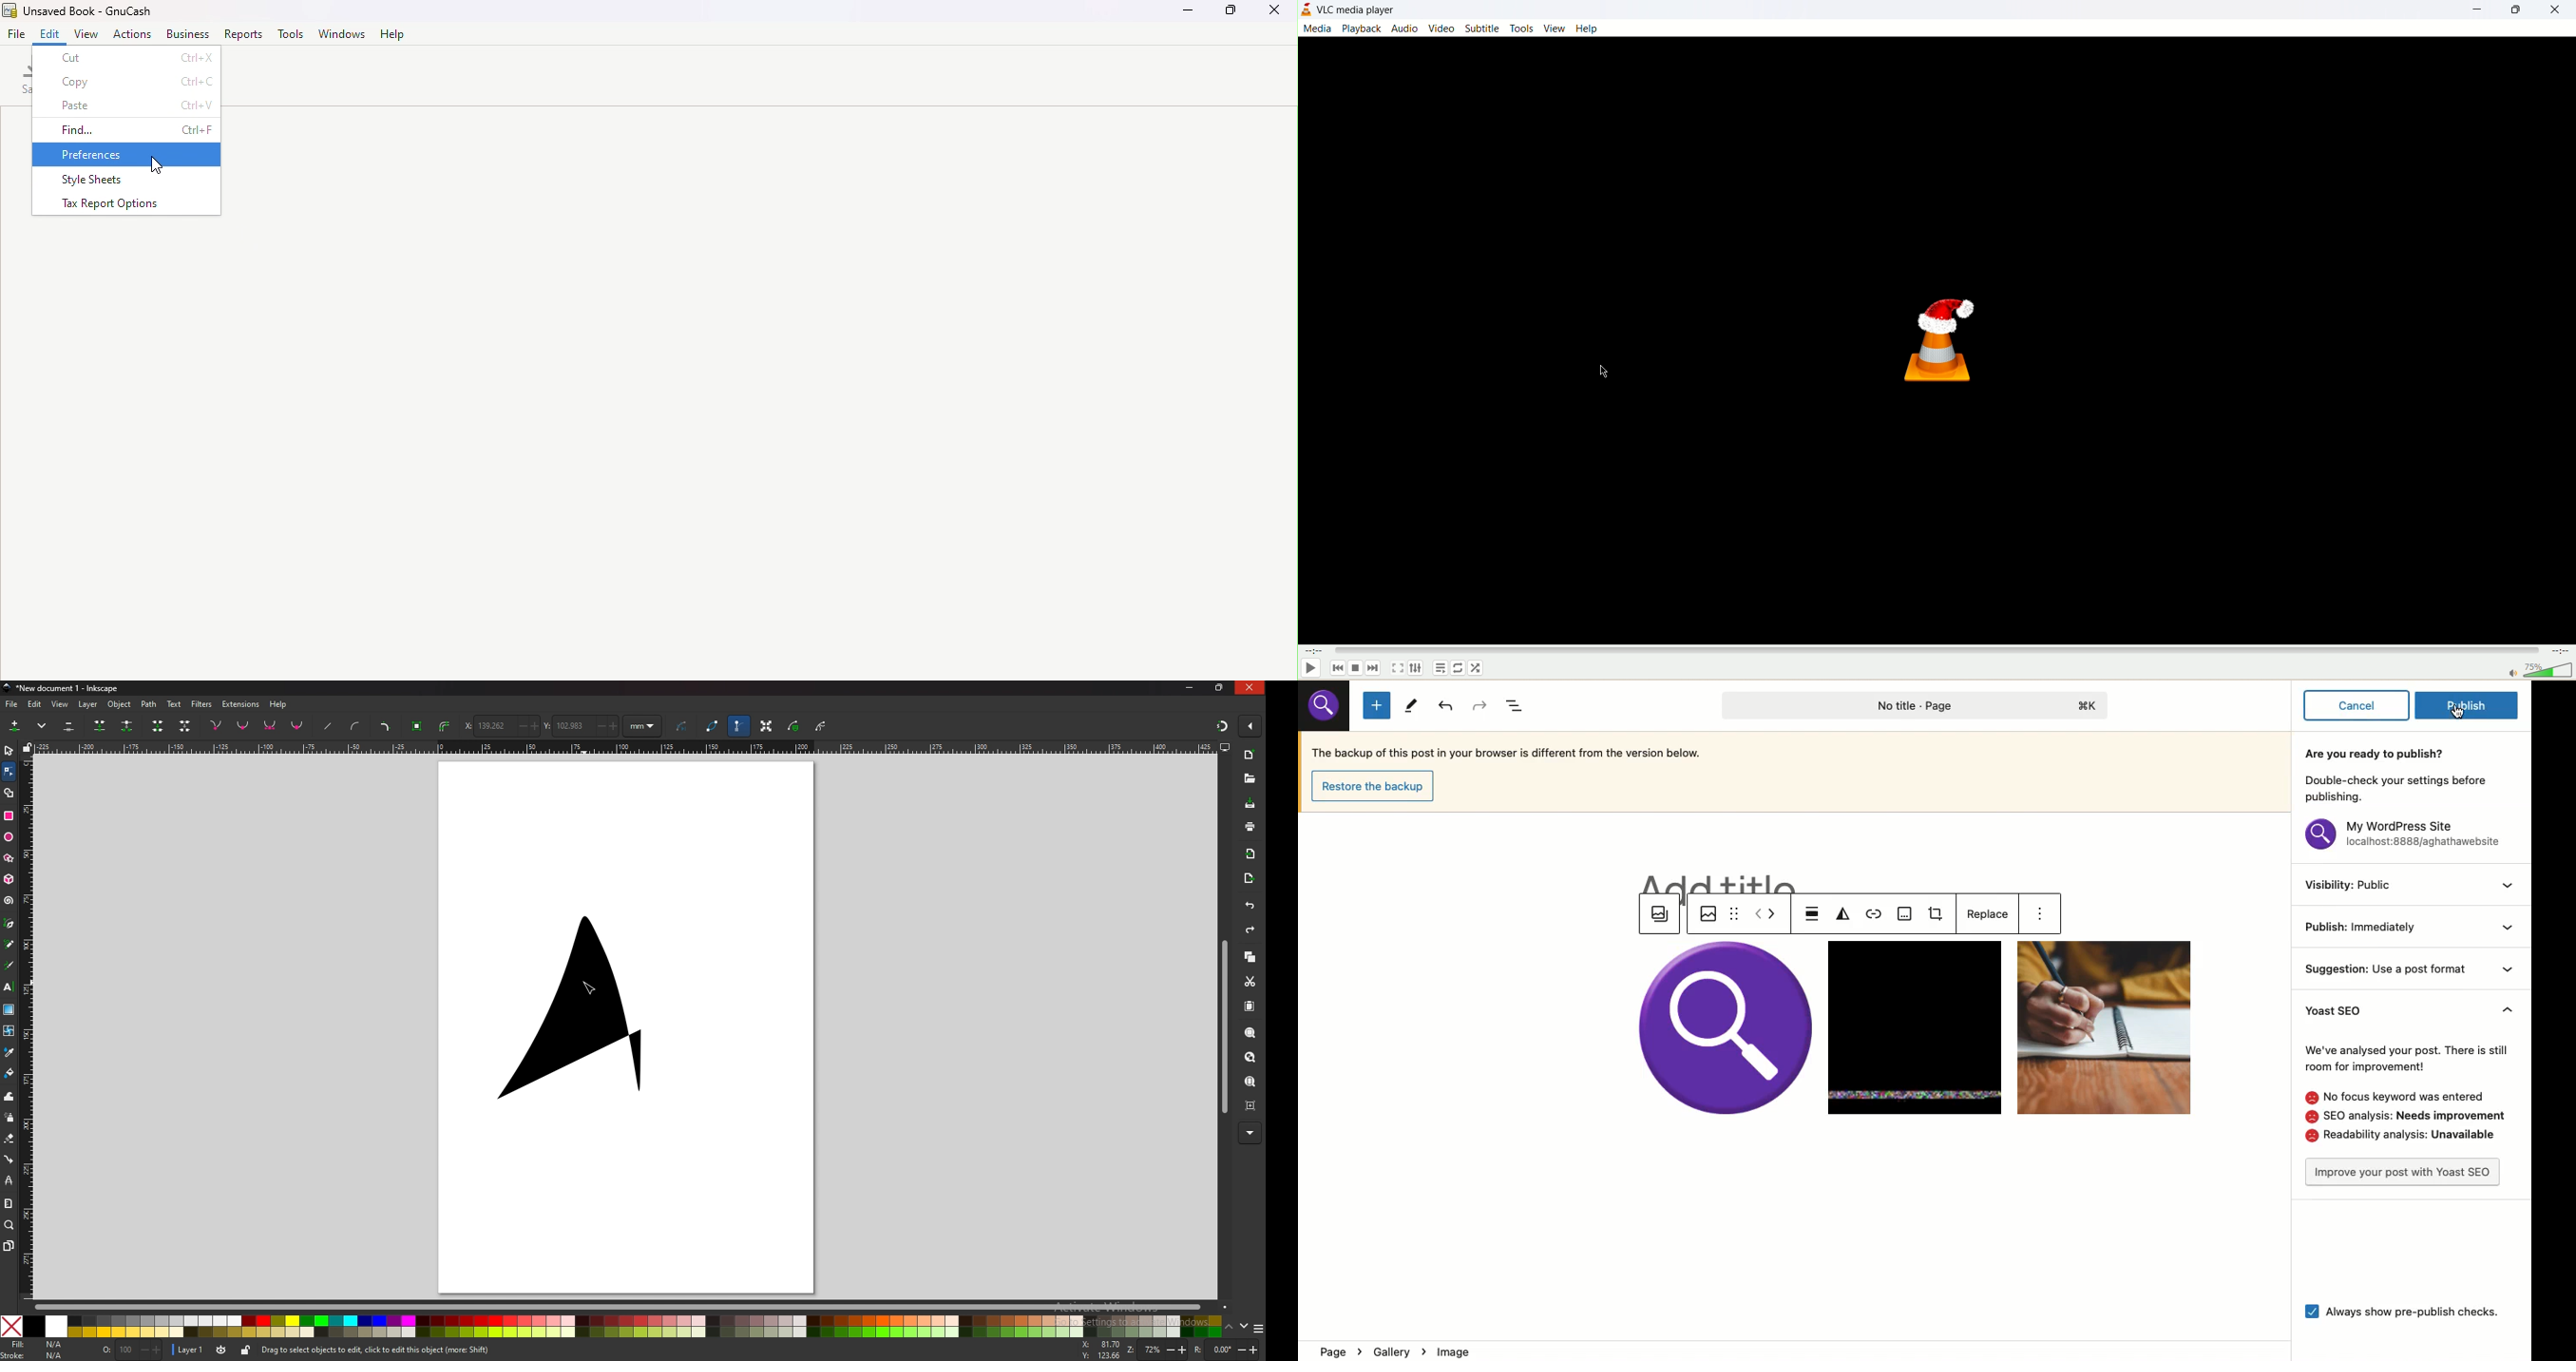 This screenshot has width=2576, height=1372. I want to click on playback, so click(1361, 29).